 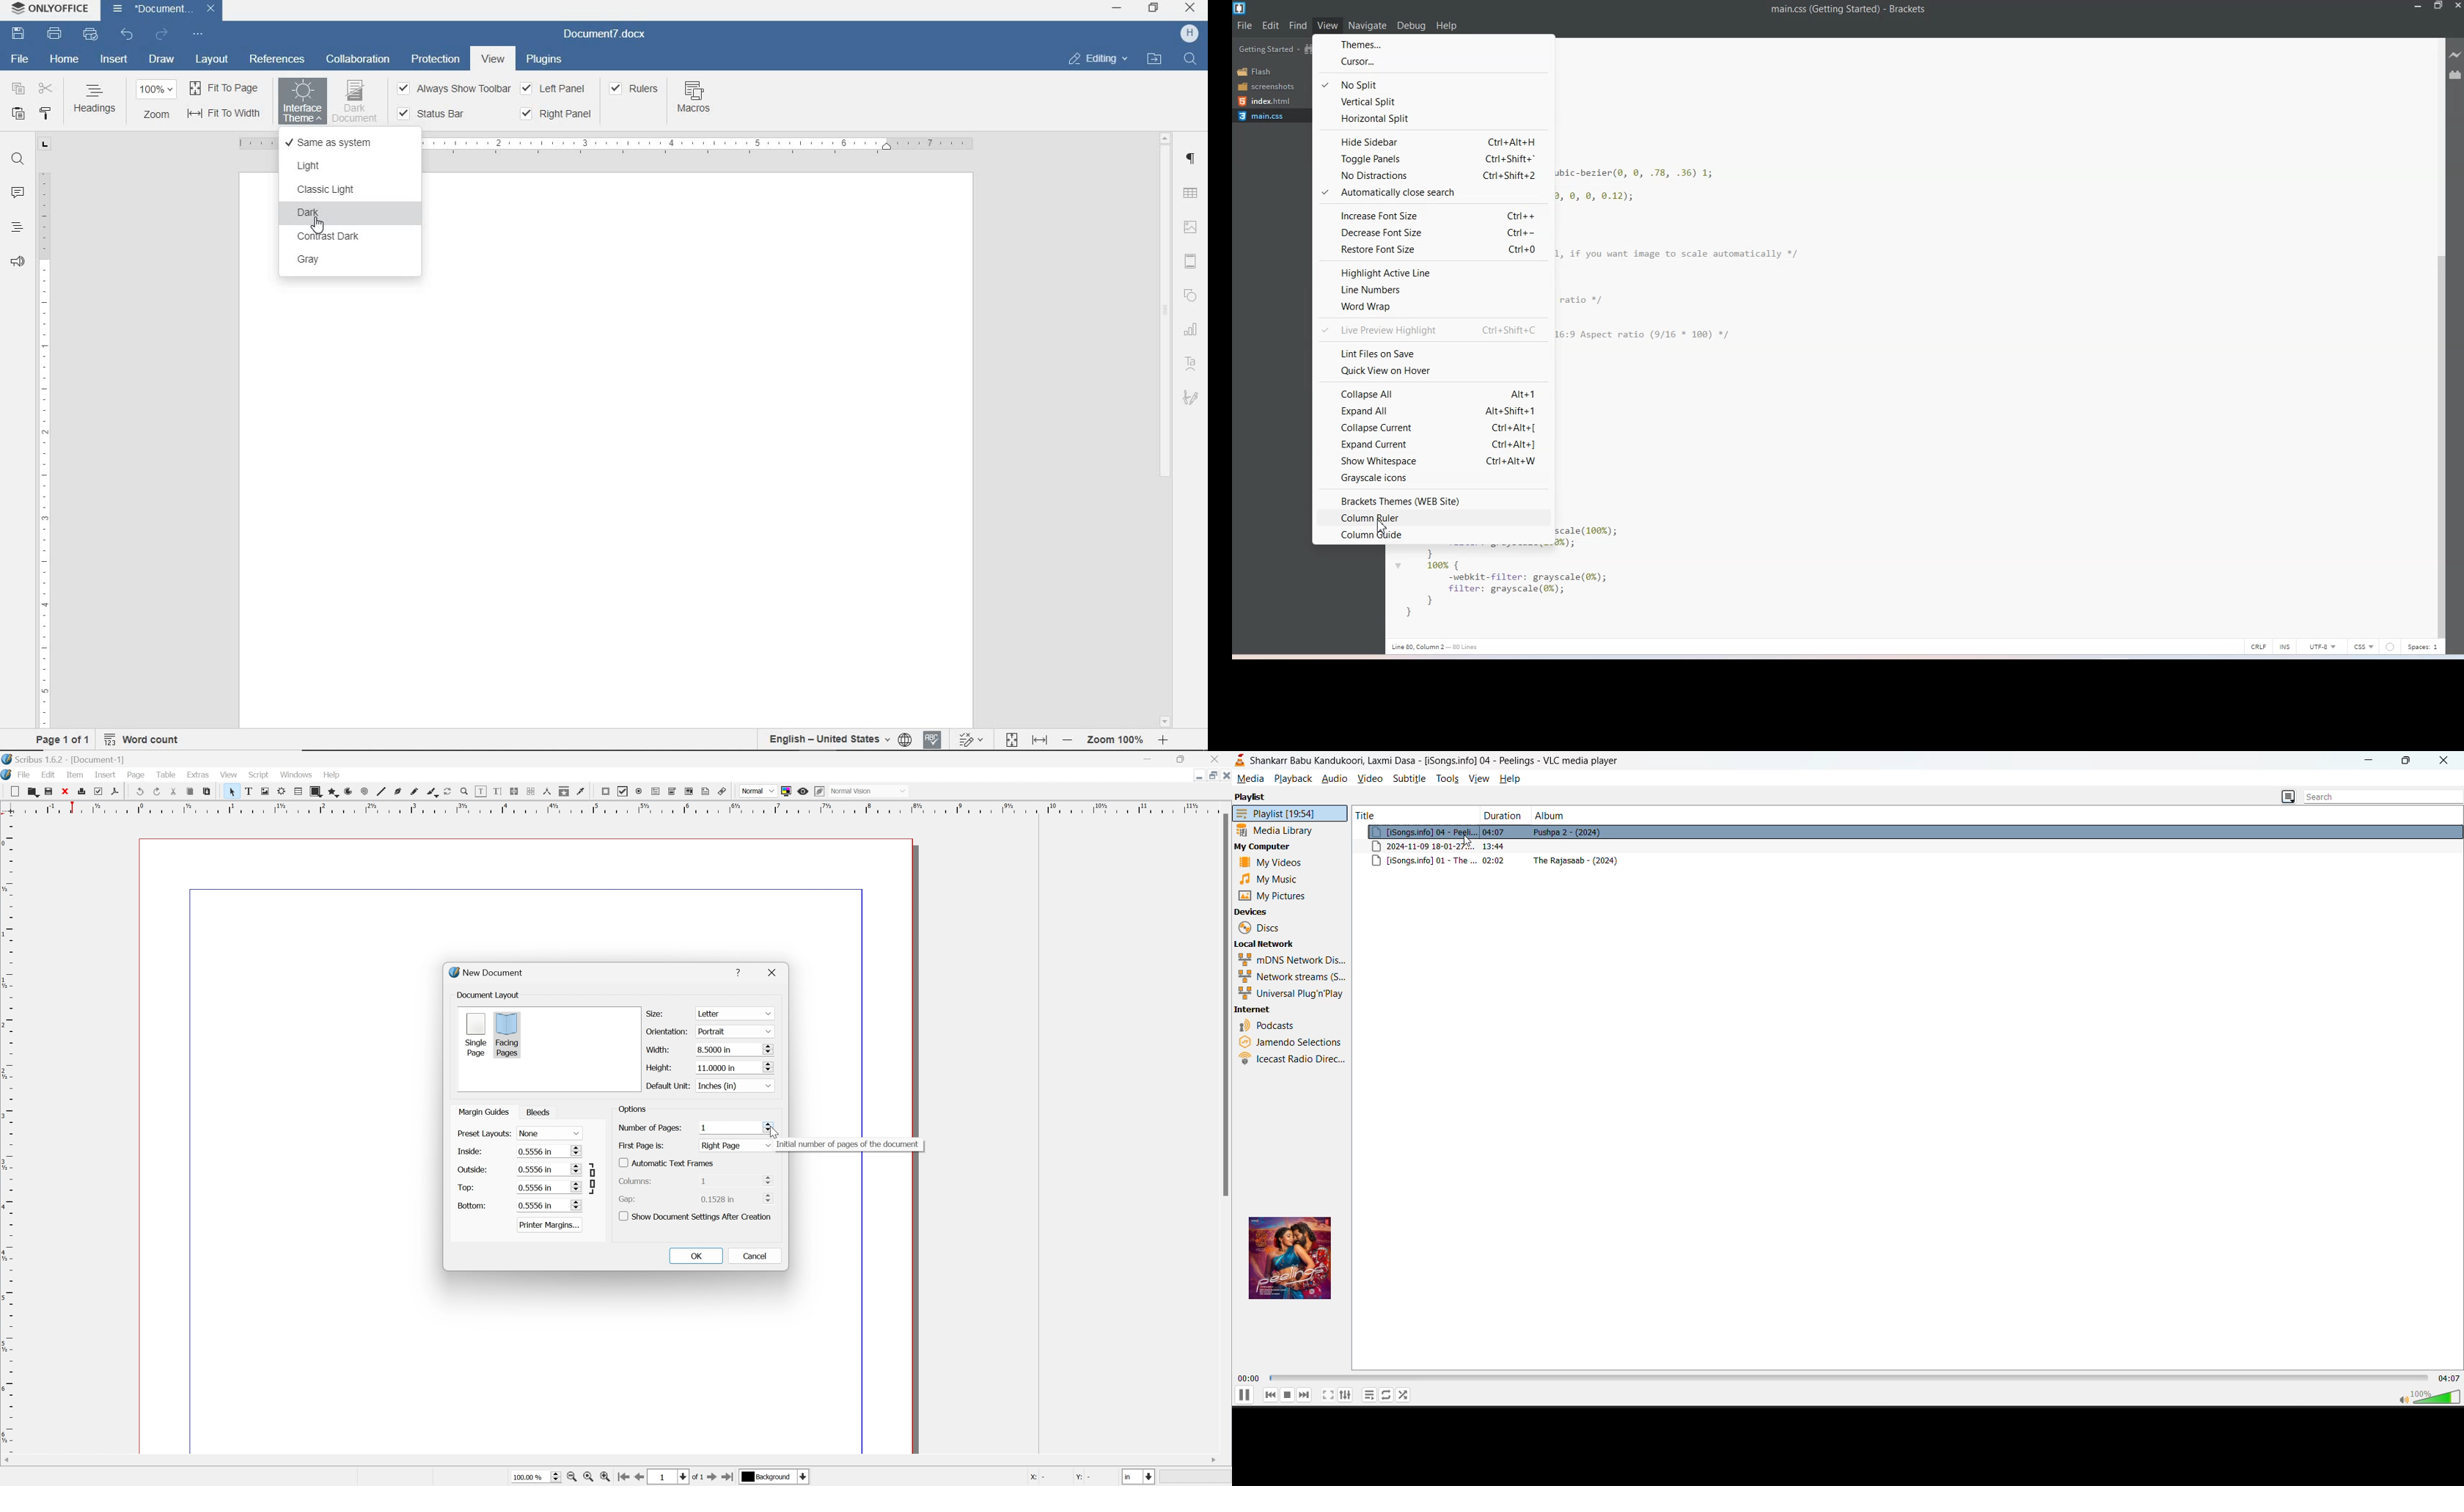 What do you see at coordinates (657, 791) in the screenshot?
I see `pdf text field` at bounding box center [657, 791].